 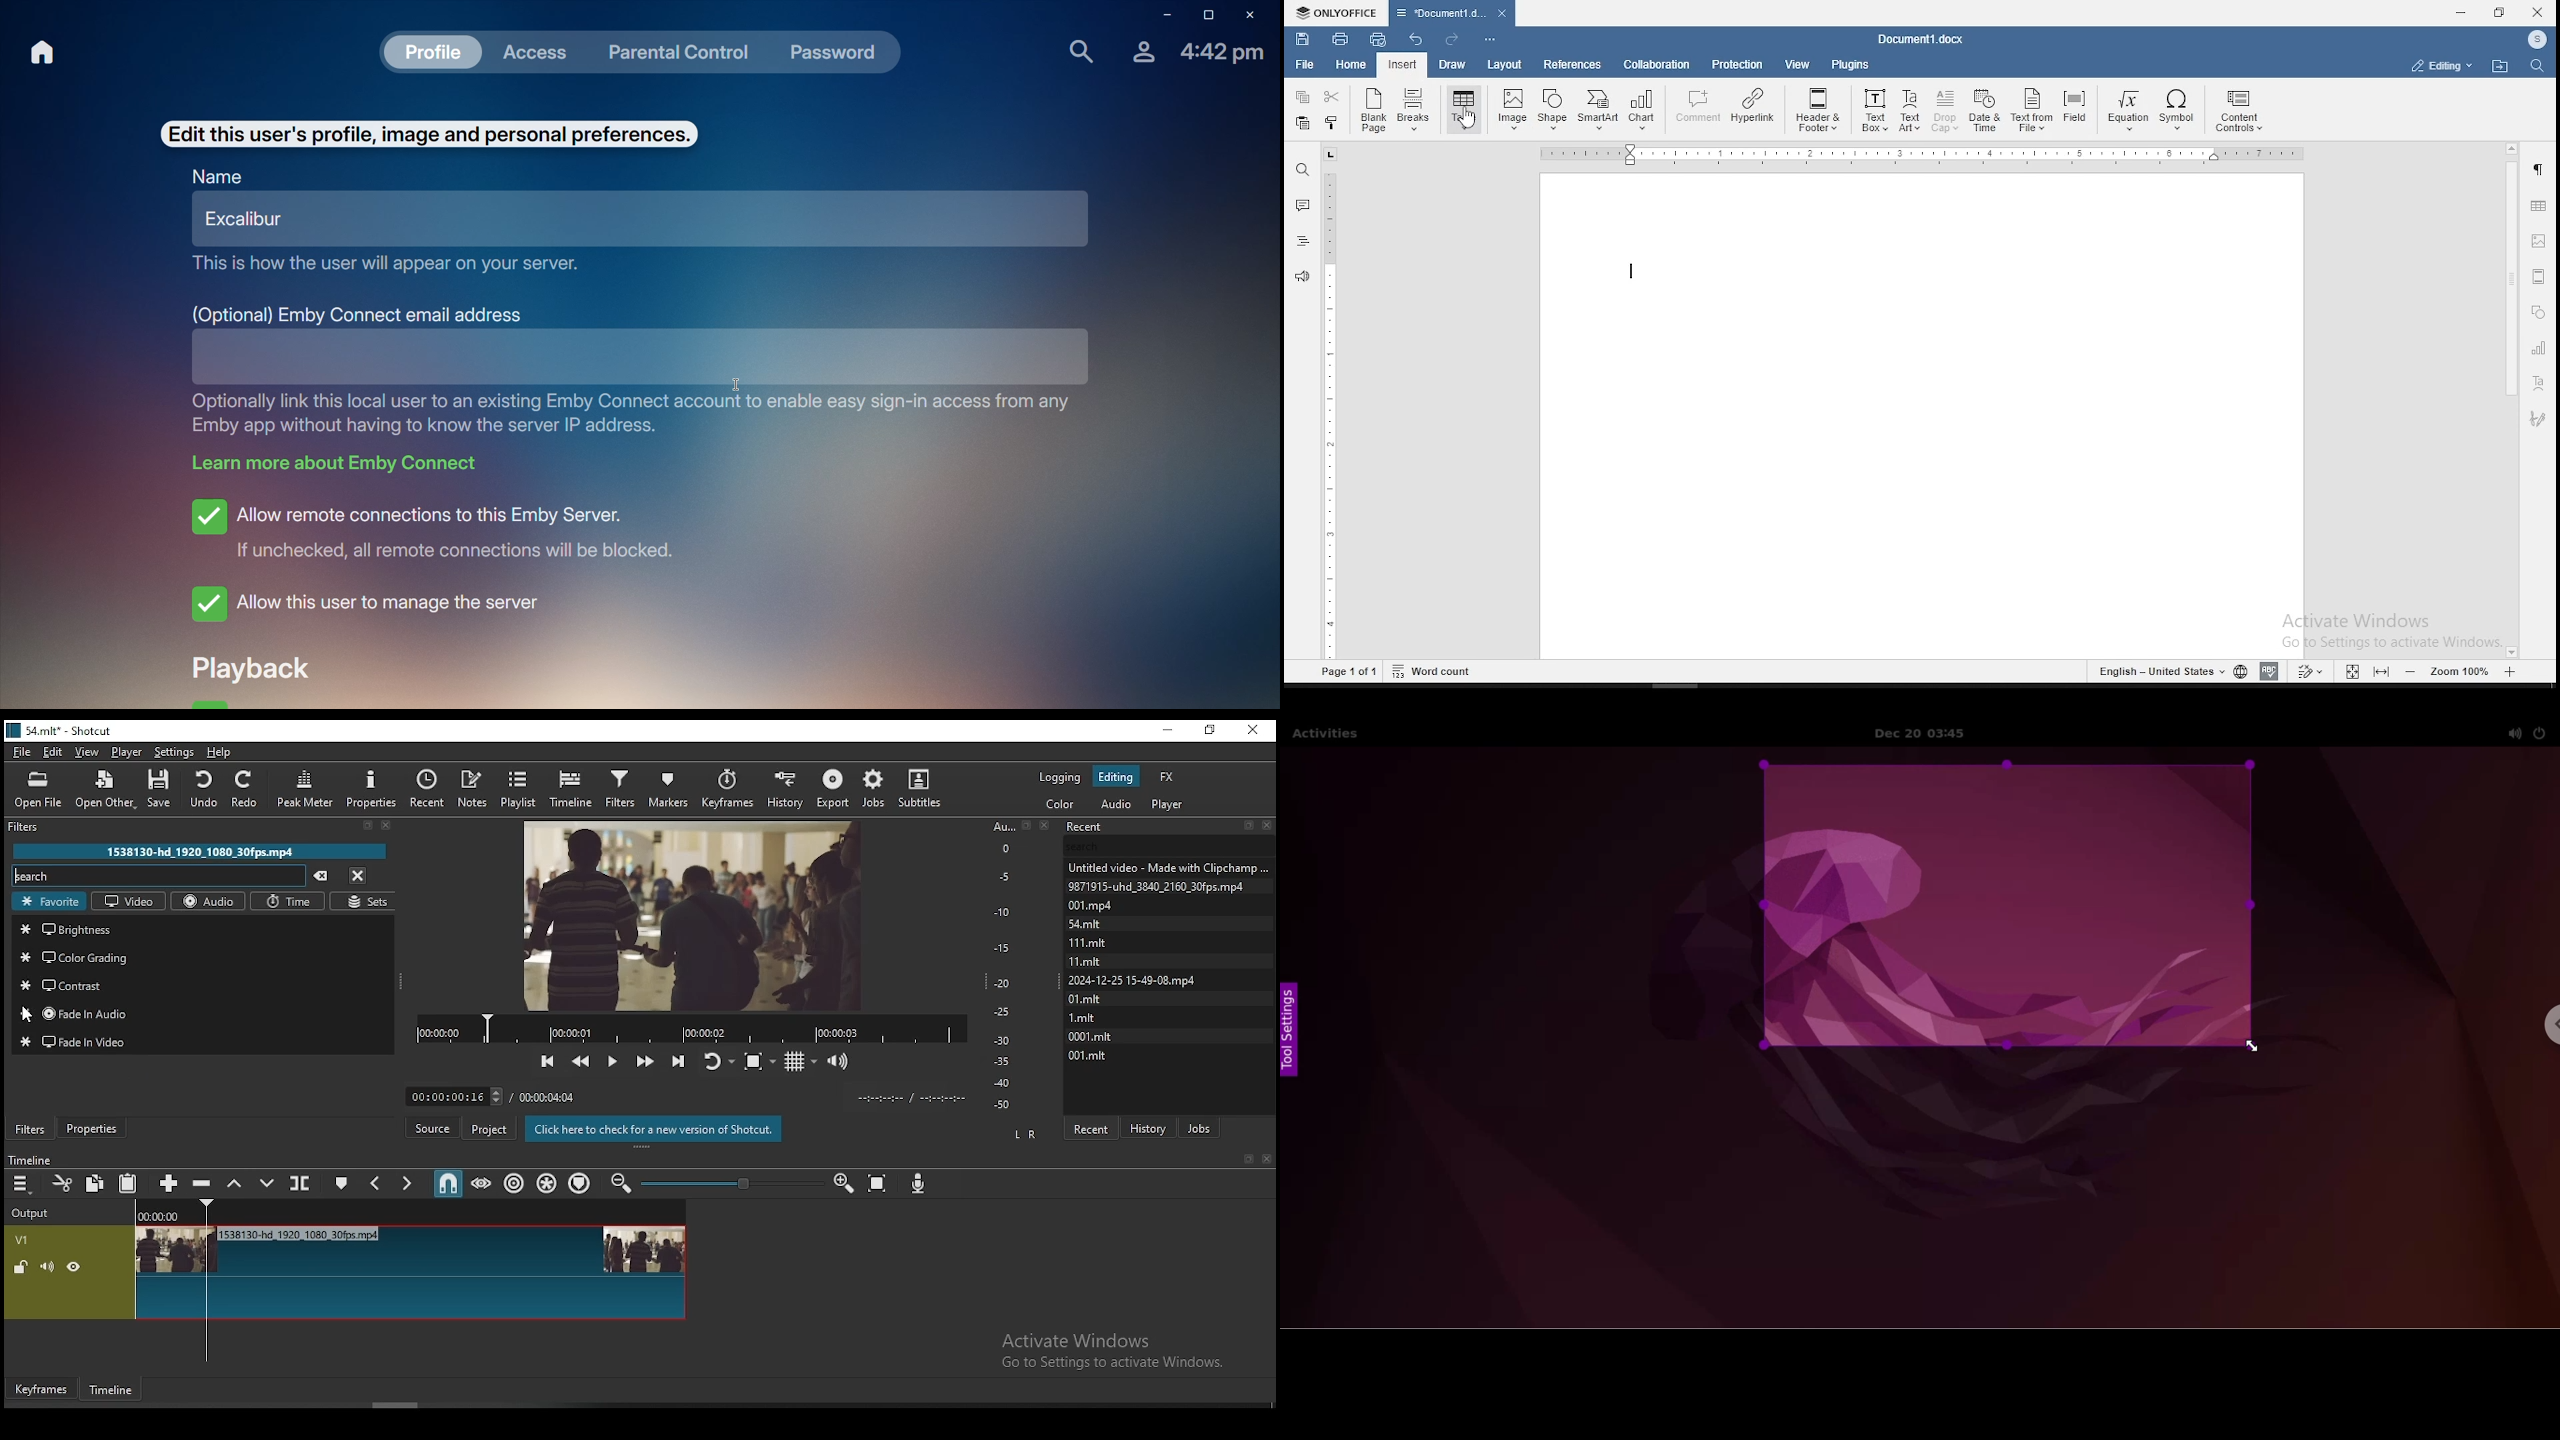 I want to click on playlist, so click(x=521, y=787).